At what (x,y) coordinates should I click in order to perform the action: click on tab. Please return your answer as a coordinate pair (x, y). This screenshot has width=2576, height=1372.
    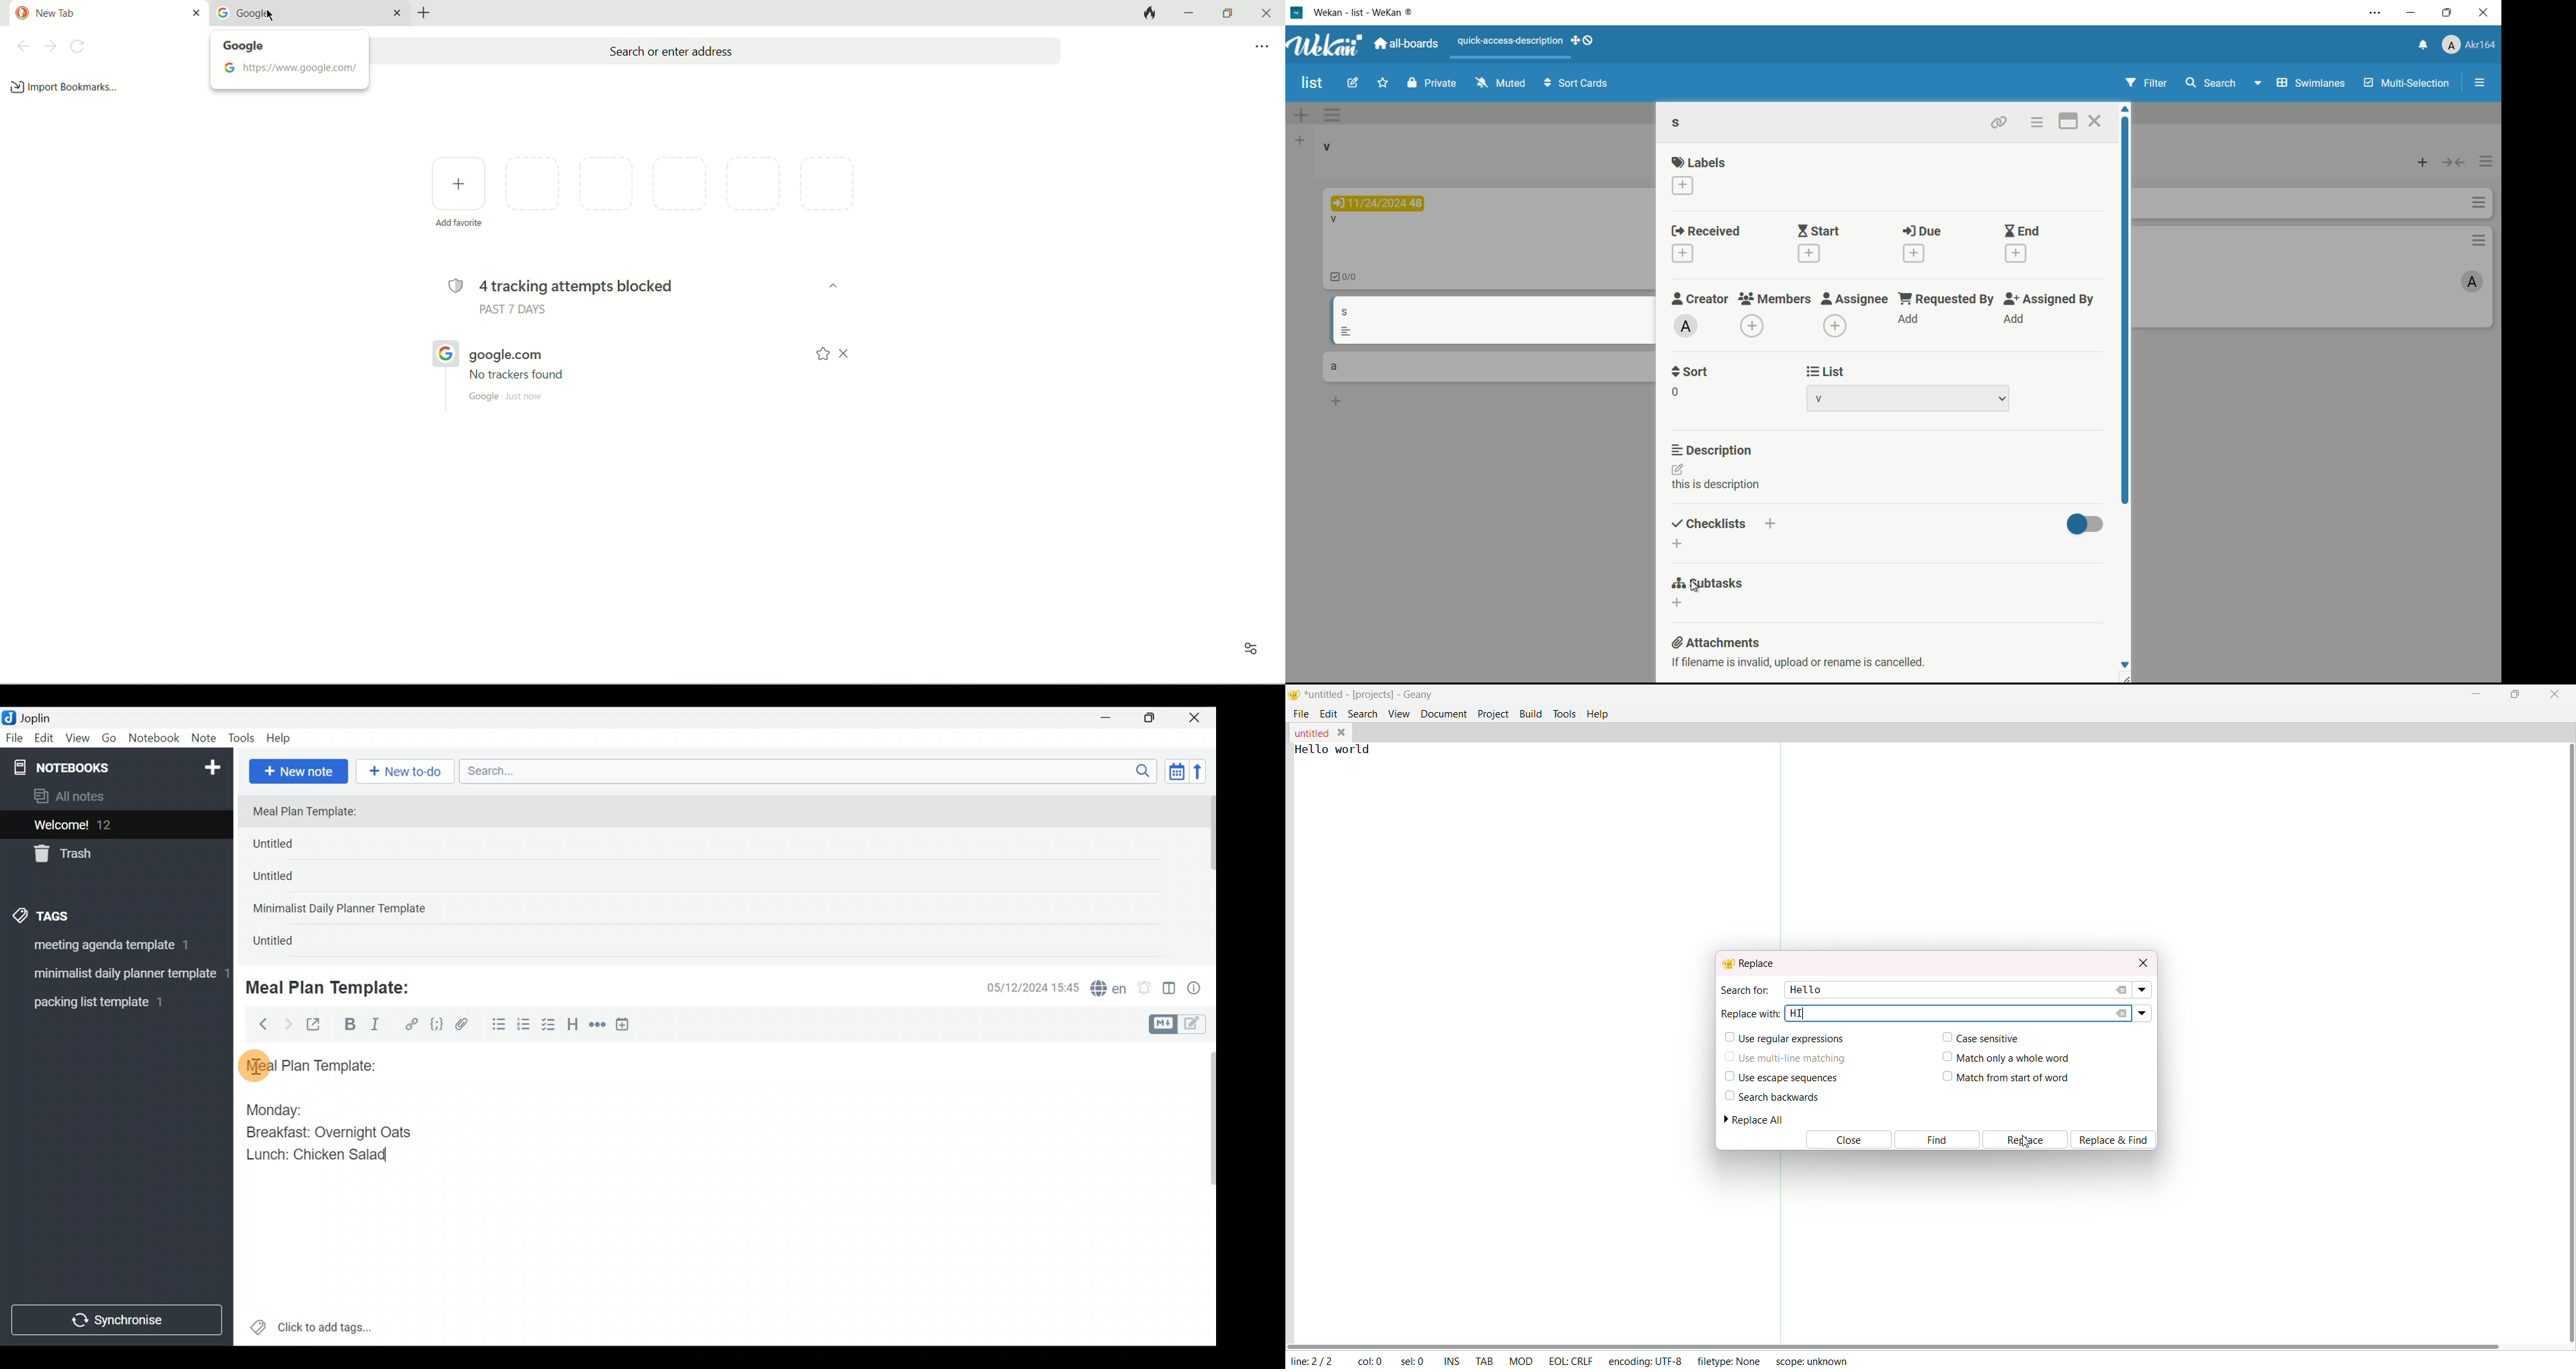
    Looking at the image, I should click on (1485, 1362).